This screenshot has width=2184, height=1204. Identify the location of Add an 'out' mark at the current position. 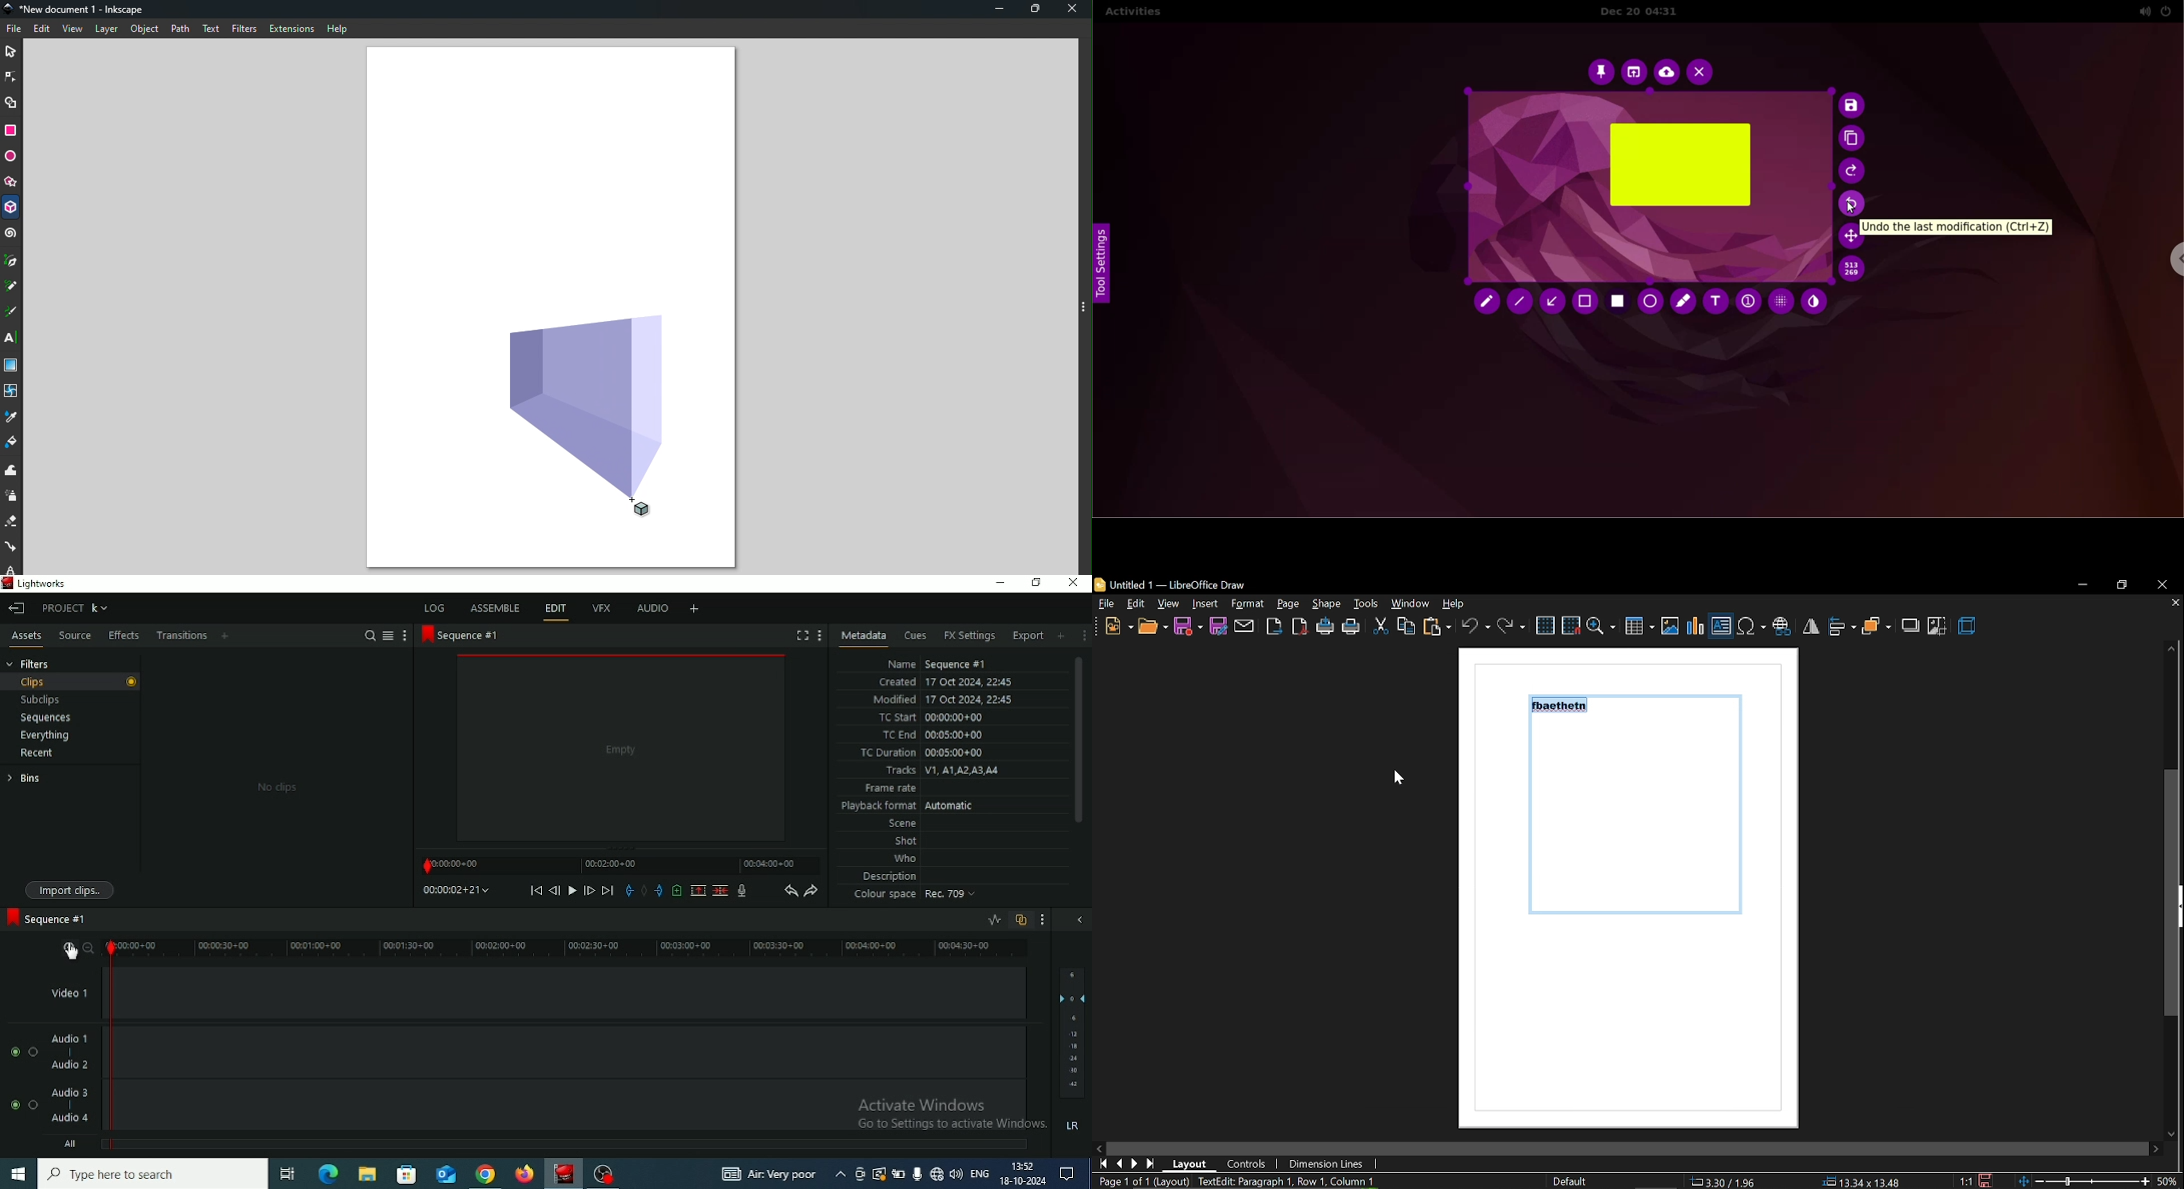
(658, 890).